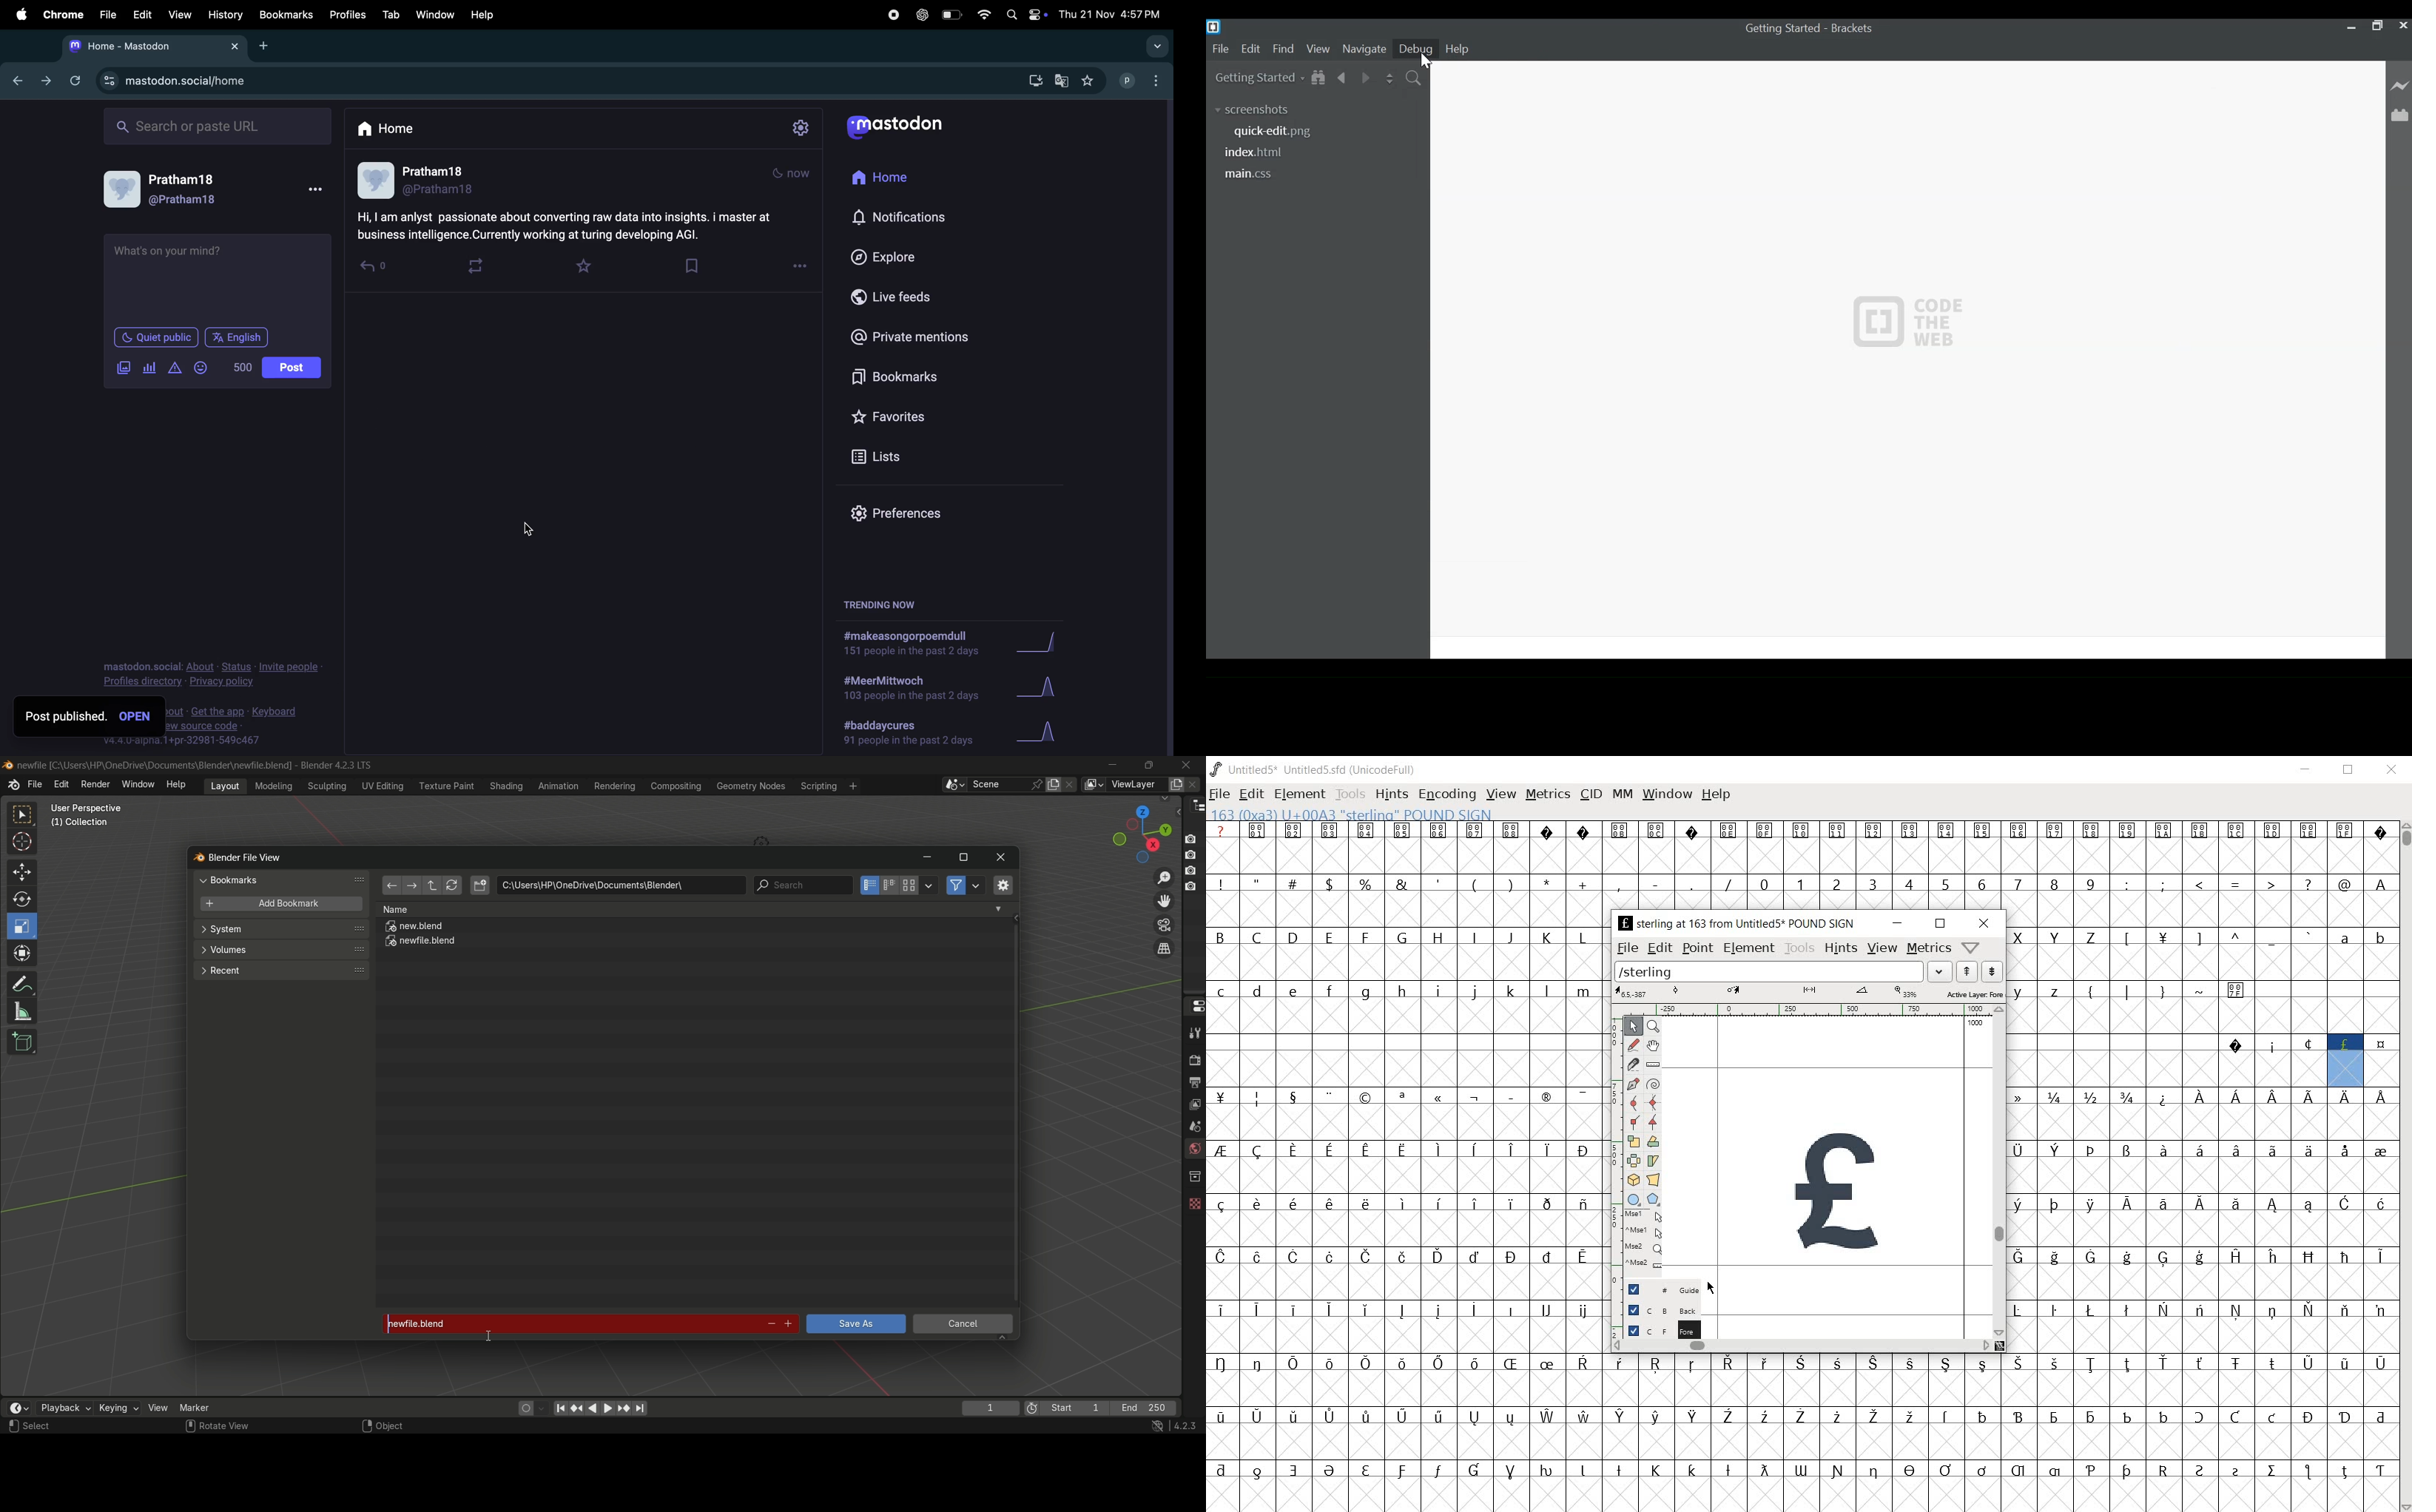 The width and height of the screenshot is (2436, 1512). Describe the element at coordinates (1038, 14) in the screenshot. I see `apple widgets` at that location.